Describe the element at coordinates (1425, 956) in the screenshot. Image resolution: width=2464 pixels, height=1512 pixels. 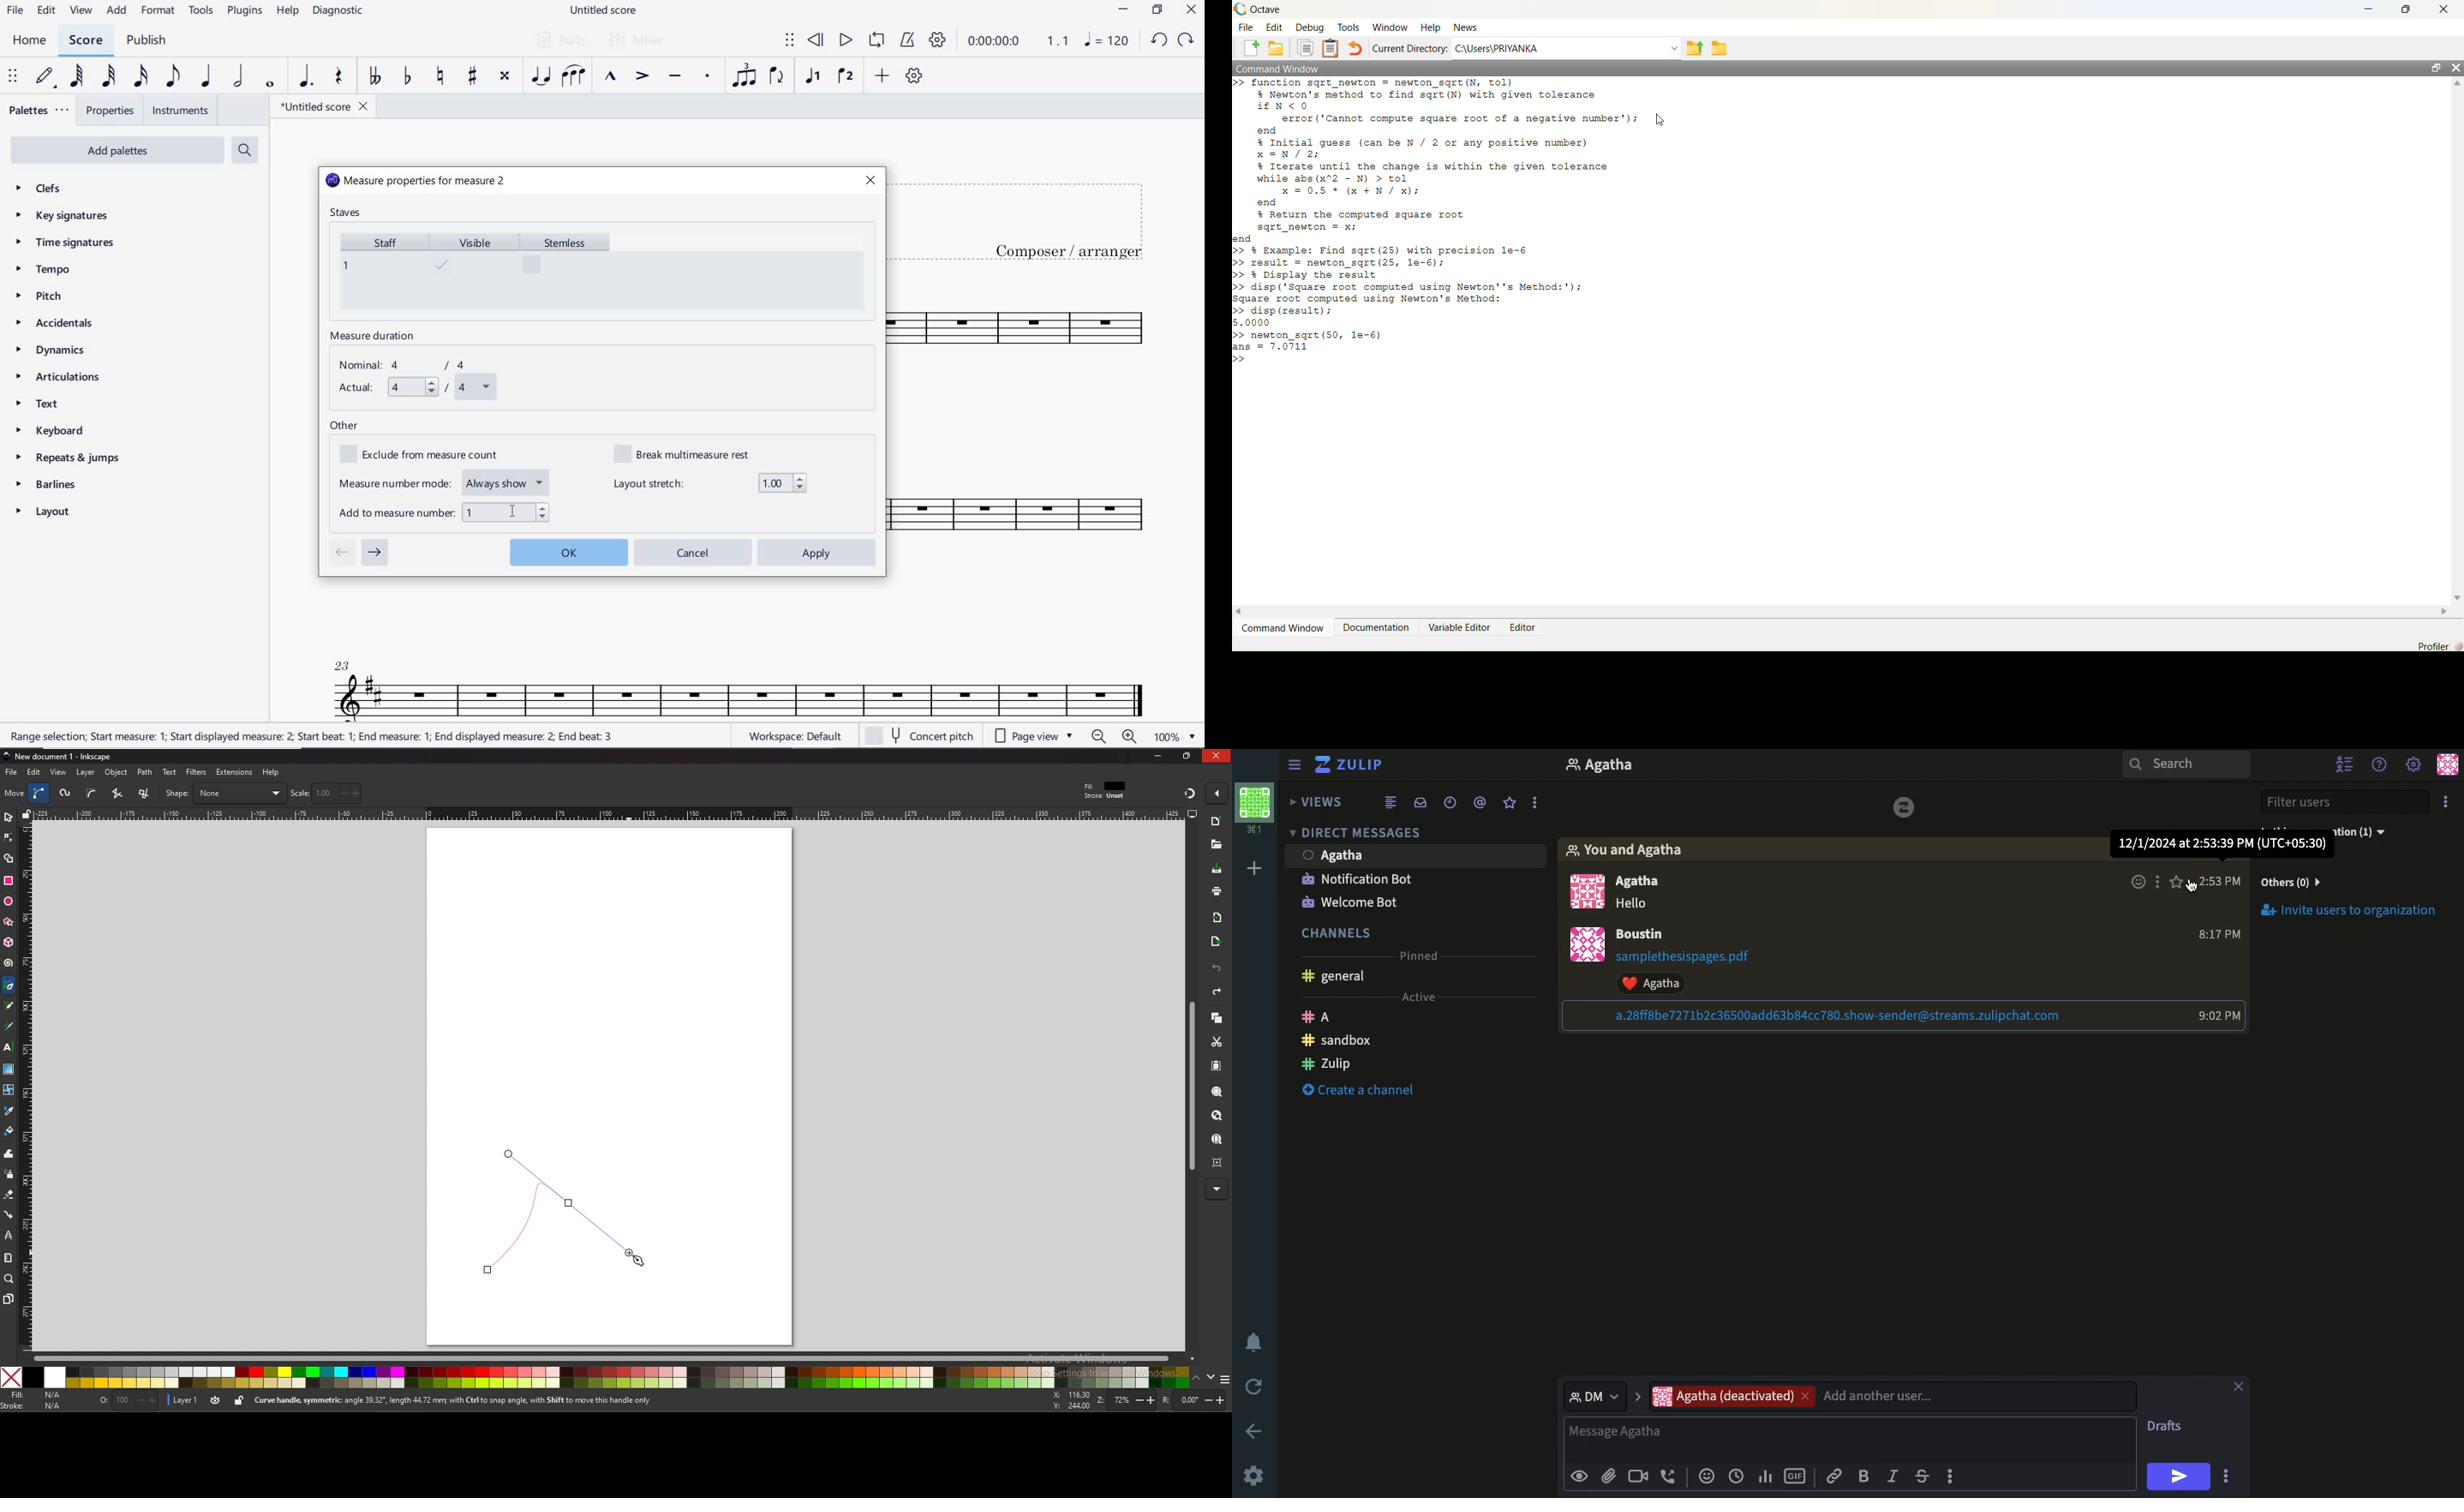
I see `Pinned` at that location.